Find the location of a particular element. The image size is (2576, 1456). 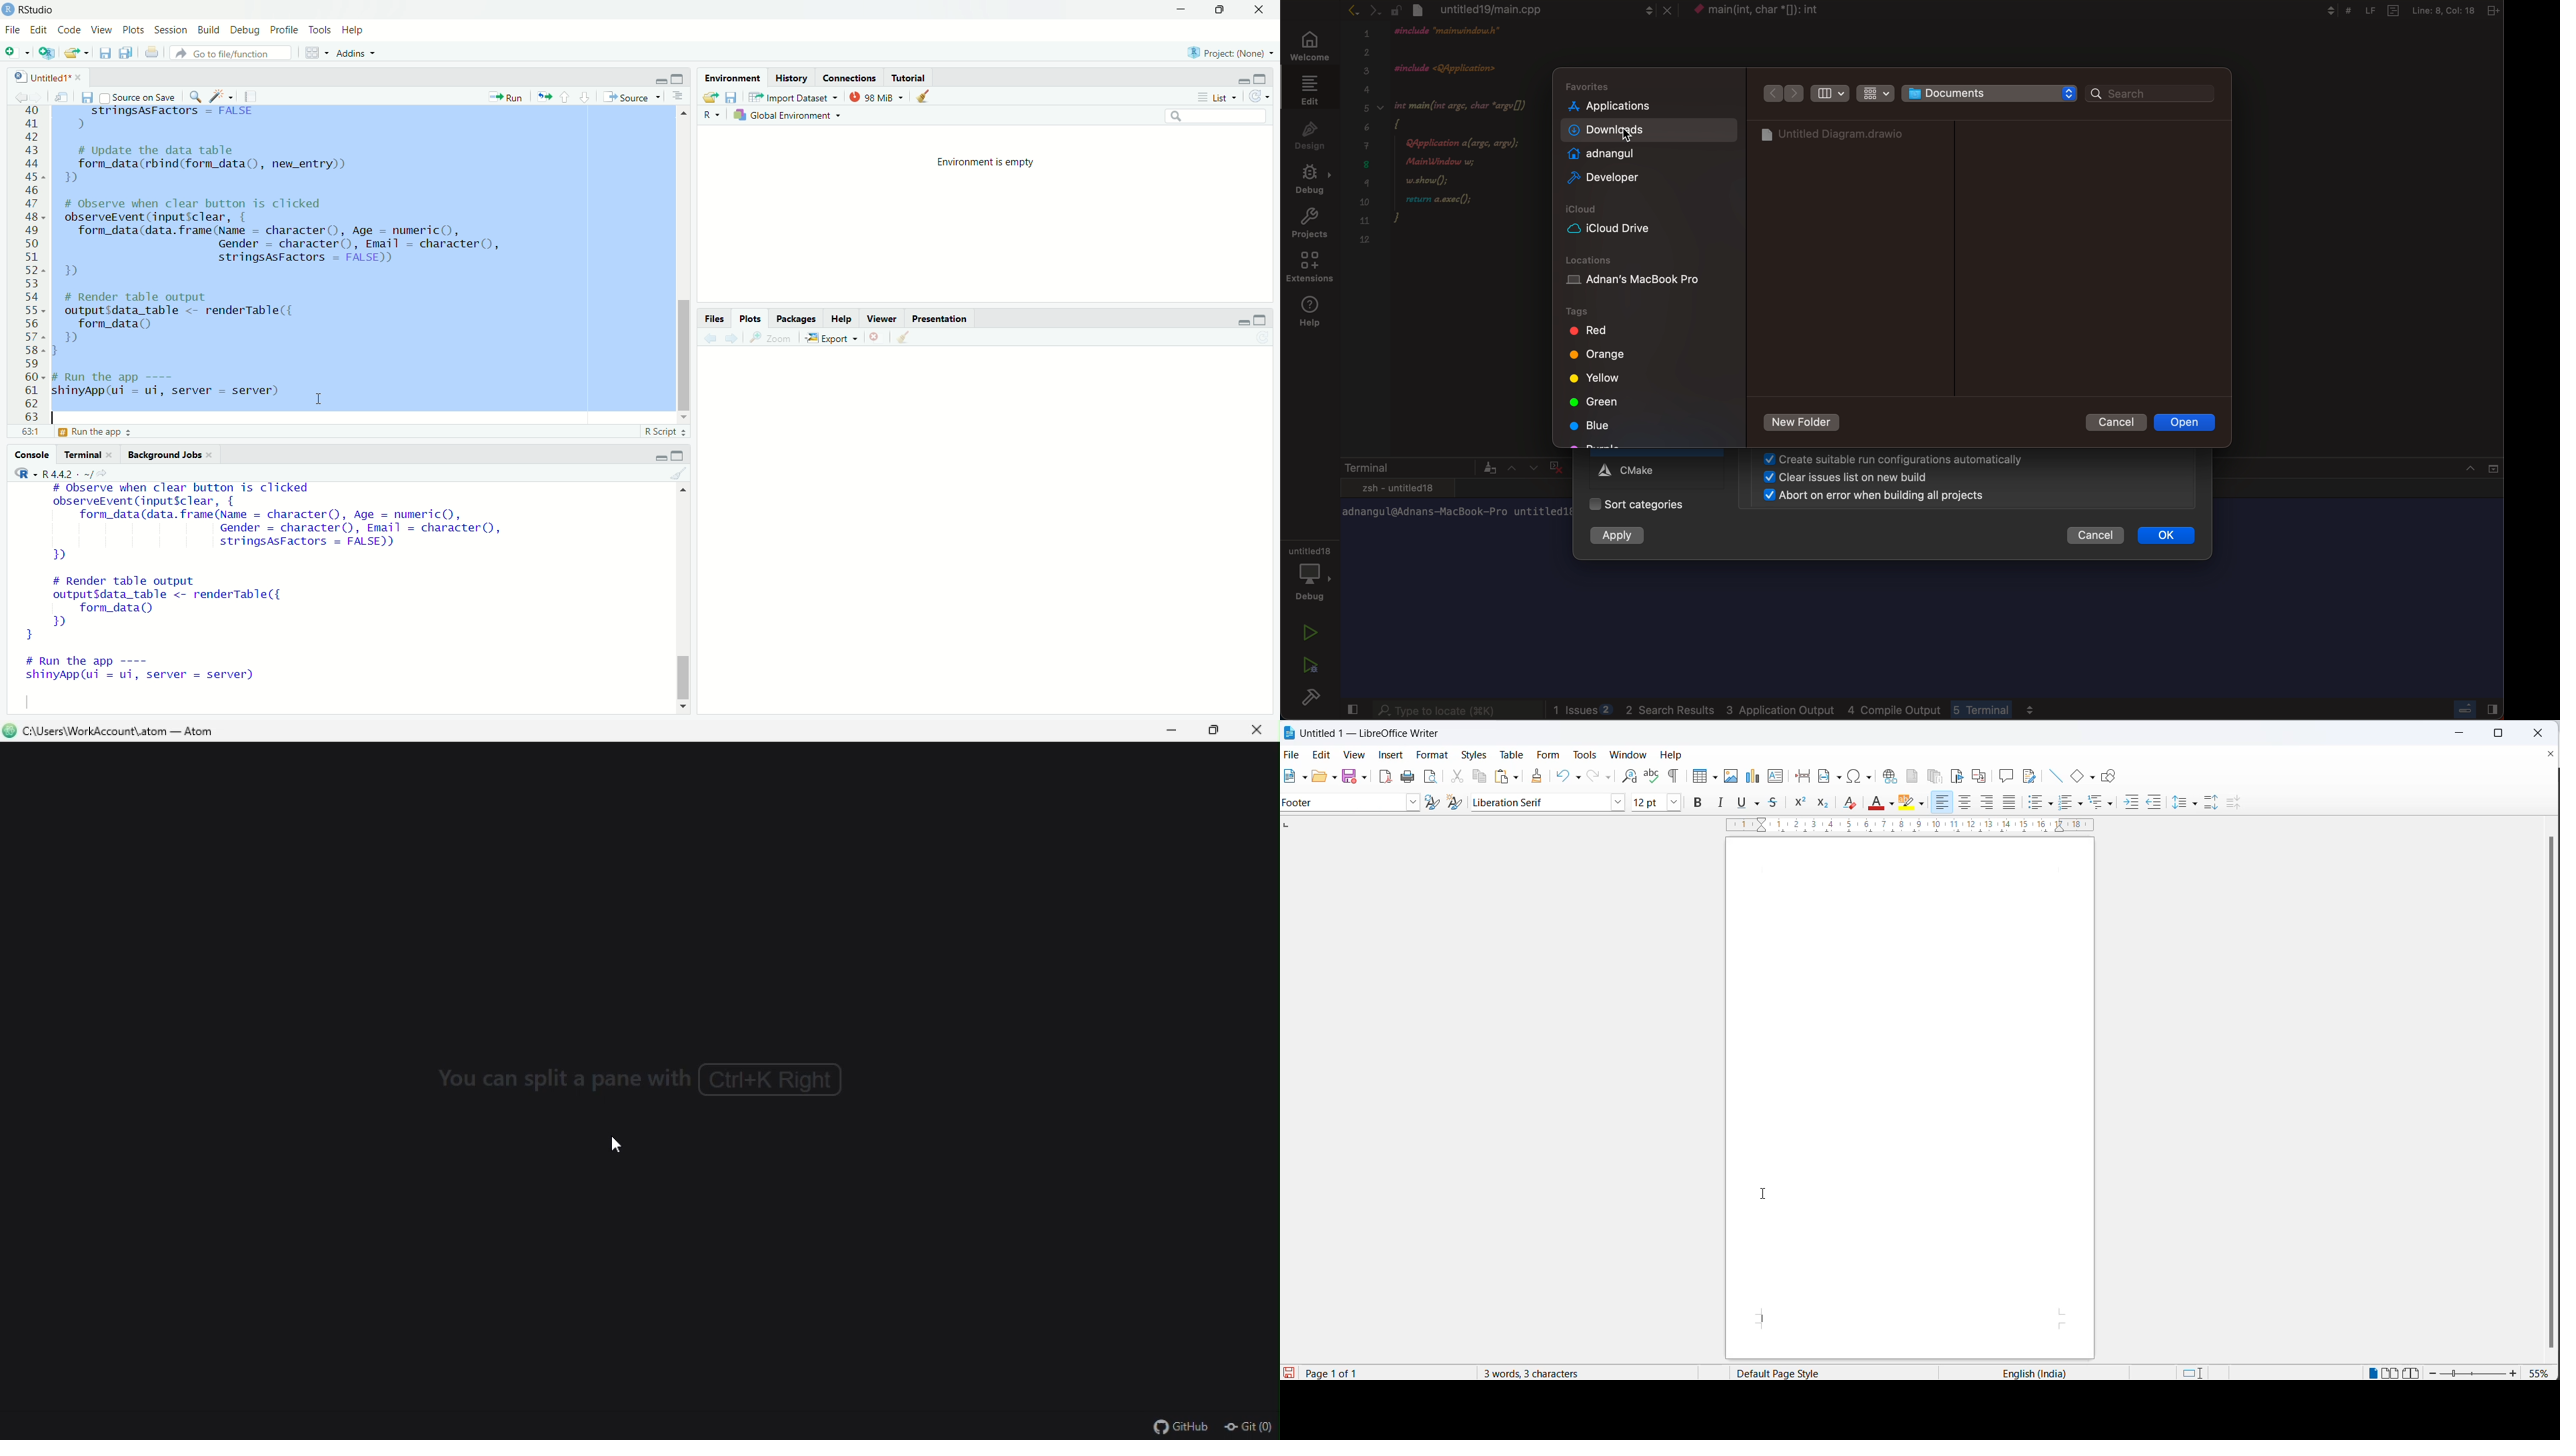

basic shapes options is located at coordinates (2093, 779).